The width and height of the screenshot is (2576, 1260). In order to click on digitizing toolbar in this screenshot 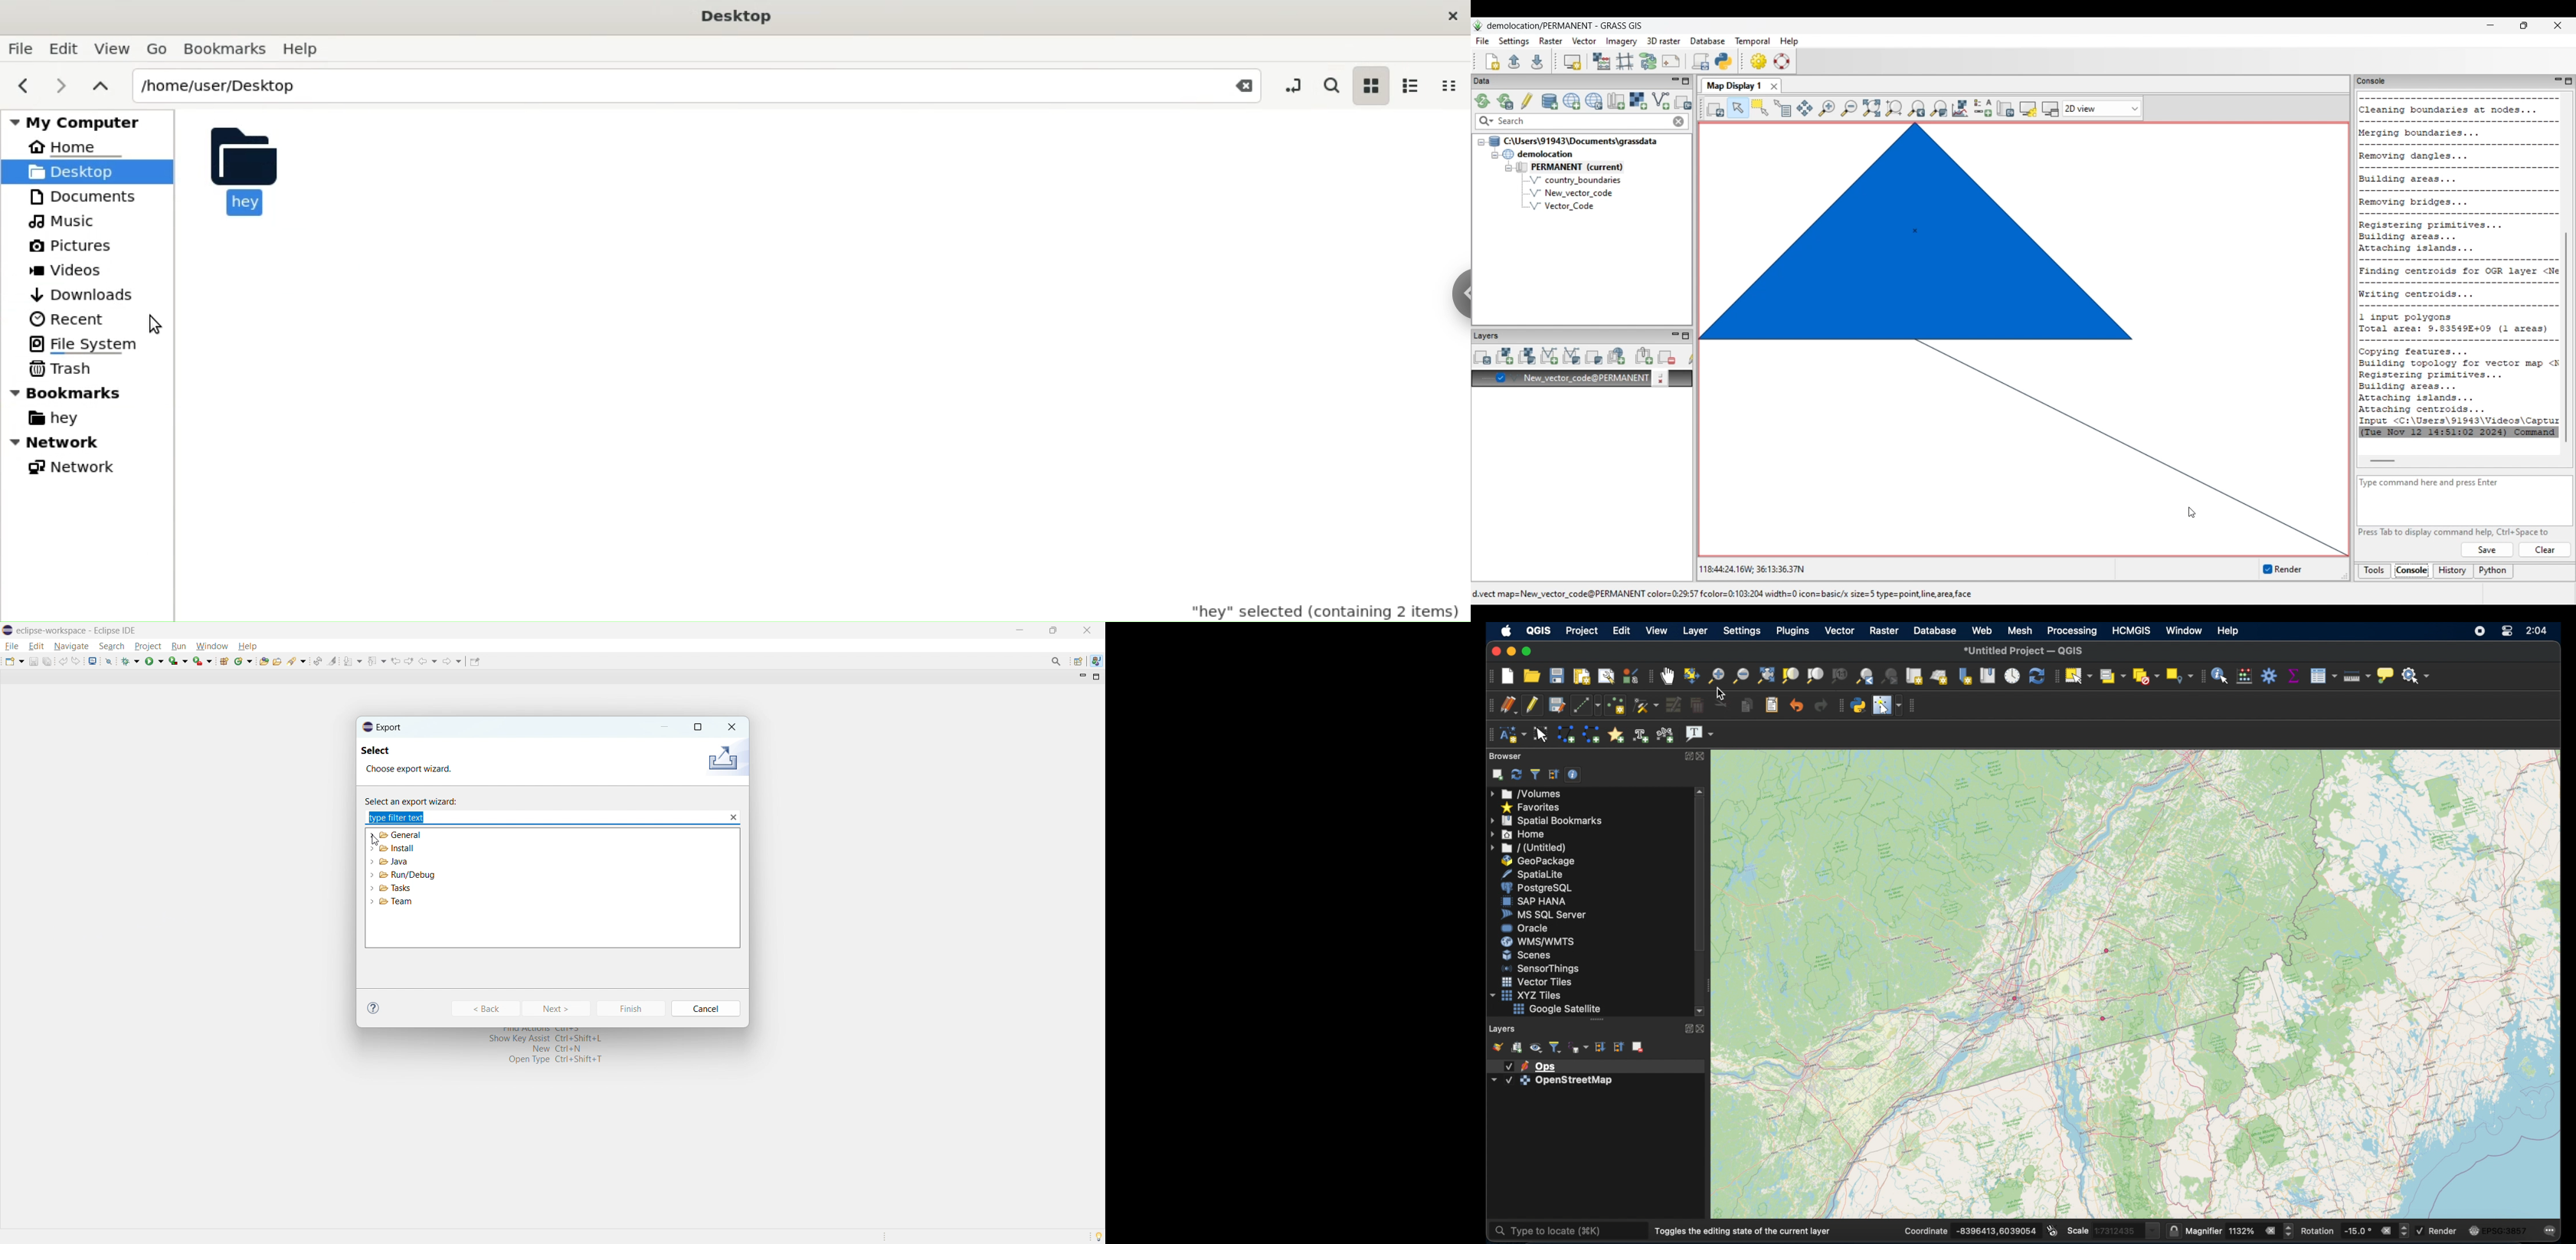, I will do `click(1489, 705)`.